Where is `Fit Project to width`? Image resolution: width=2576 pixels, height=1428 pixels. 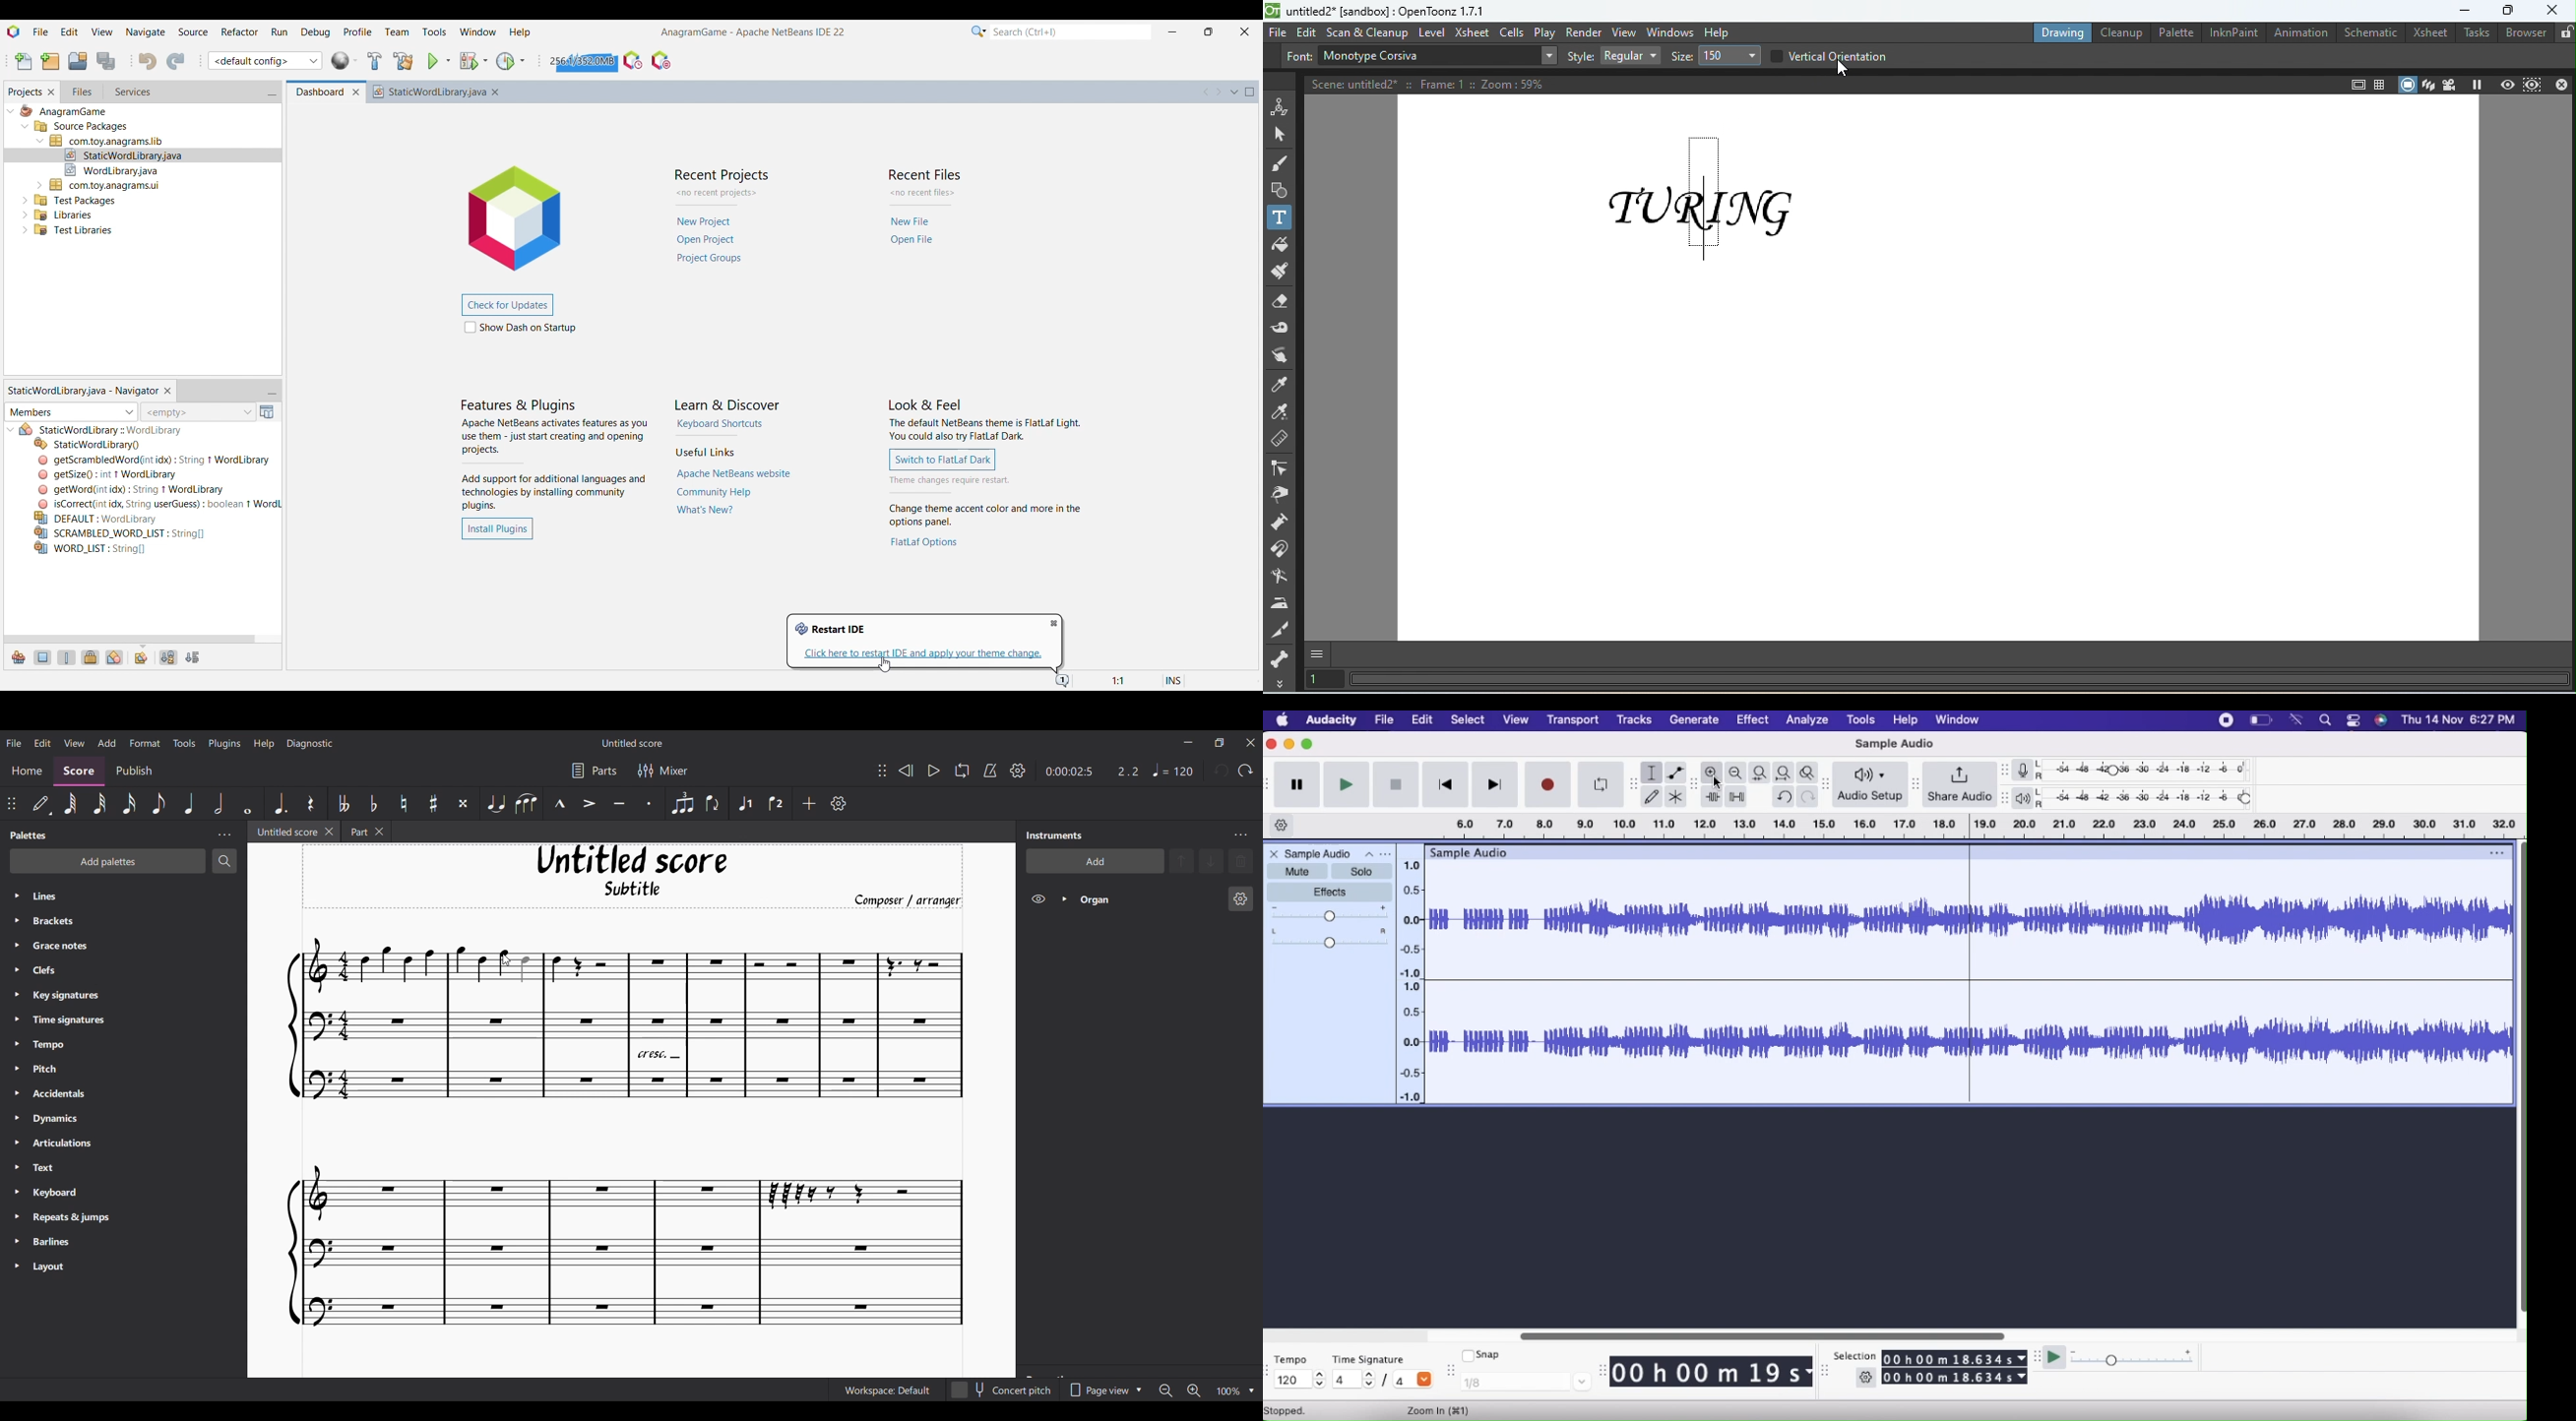 Fit Project to width is located at coordinates (1783, 773).